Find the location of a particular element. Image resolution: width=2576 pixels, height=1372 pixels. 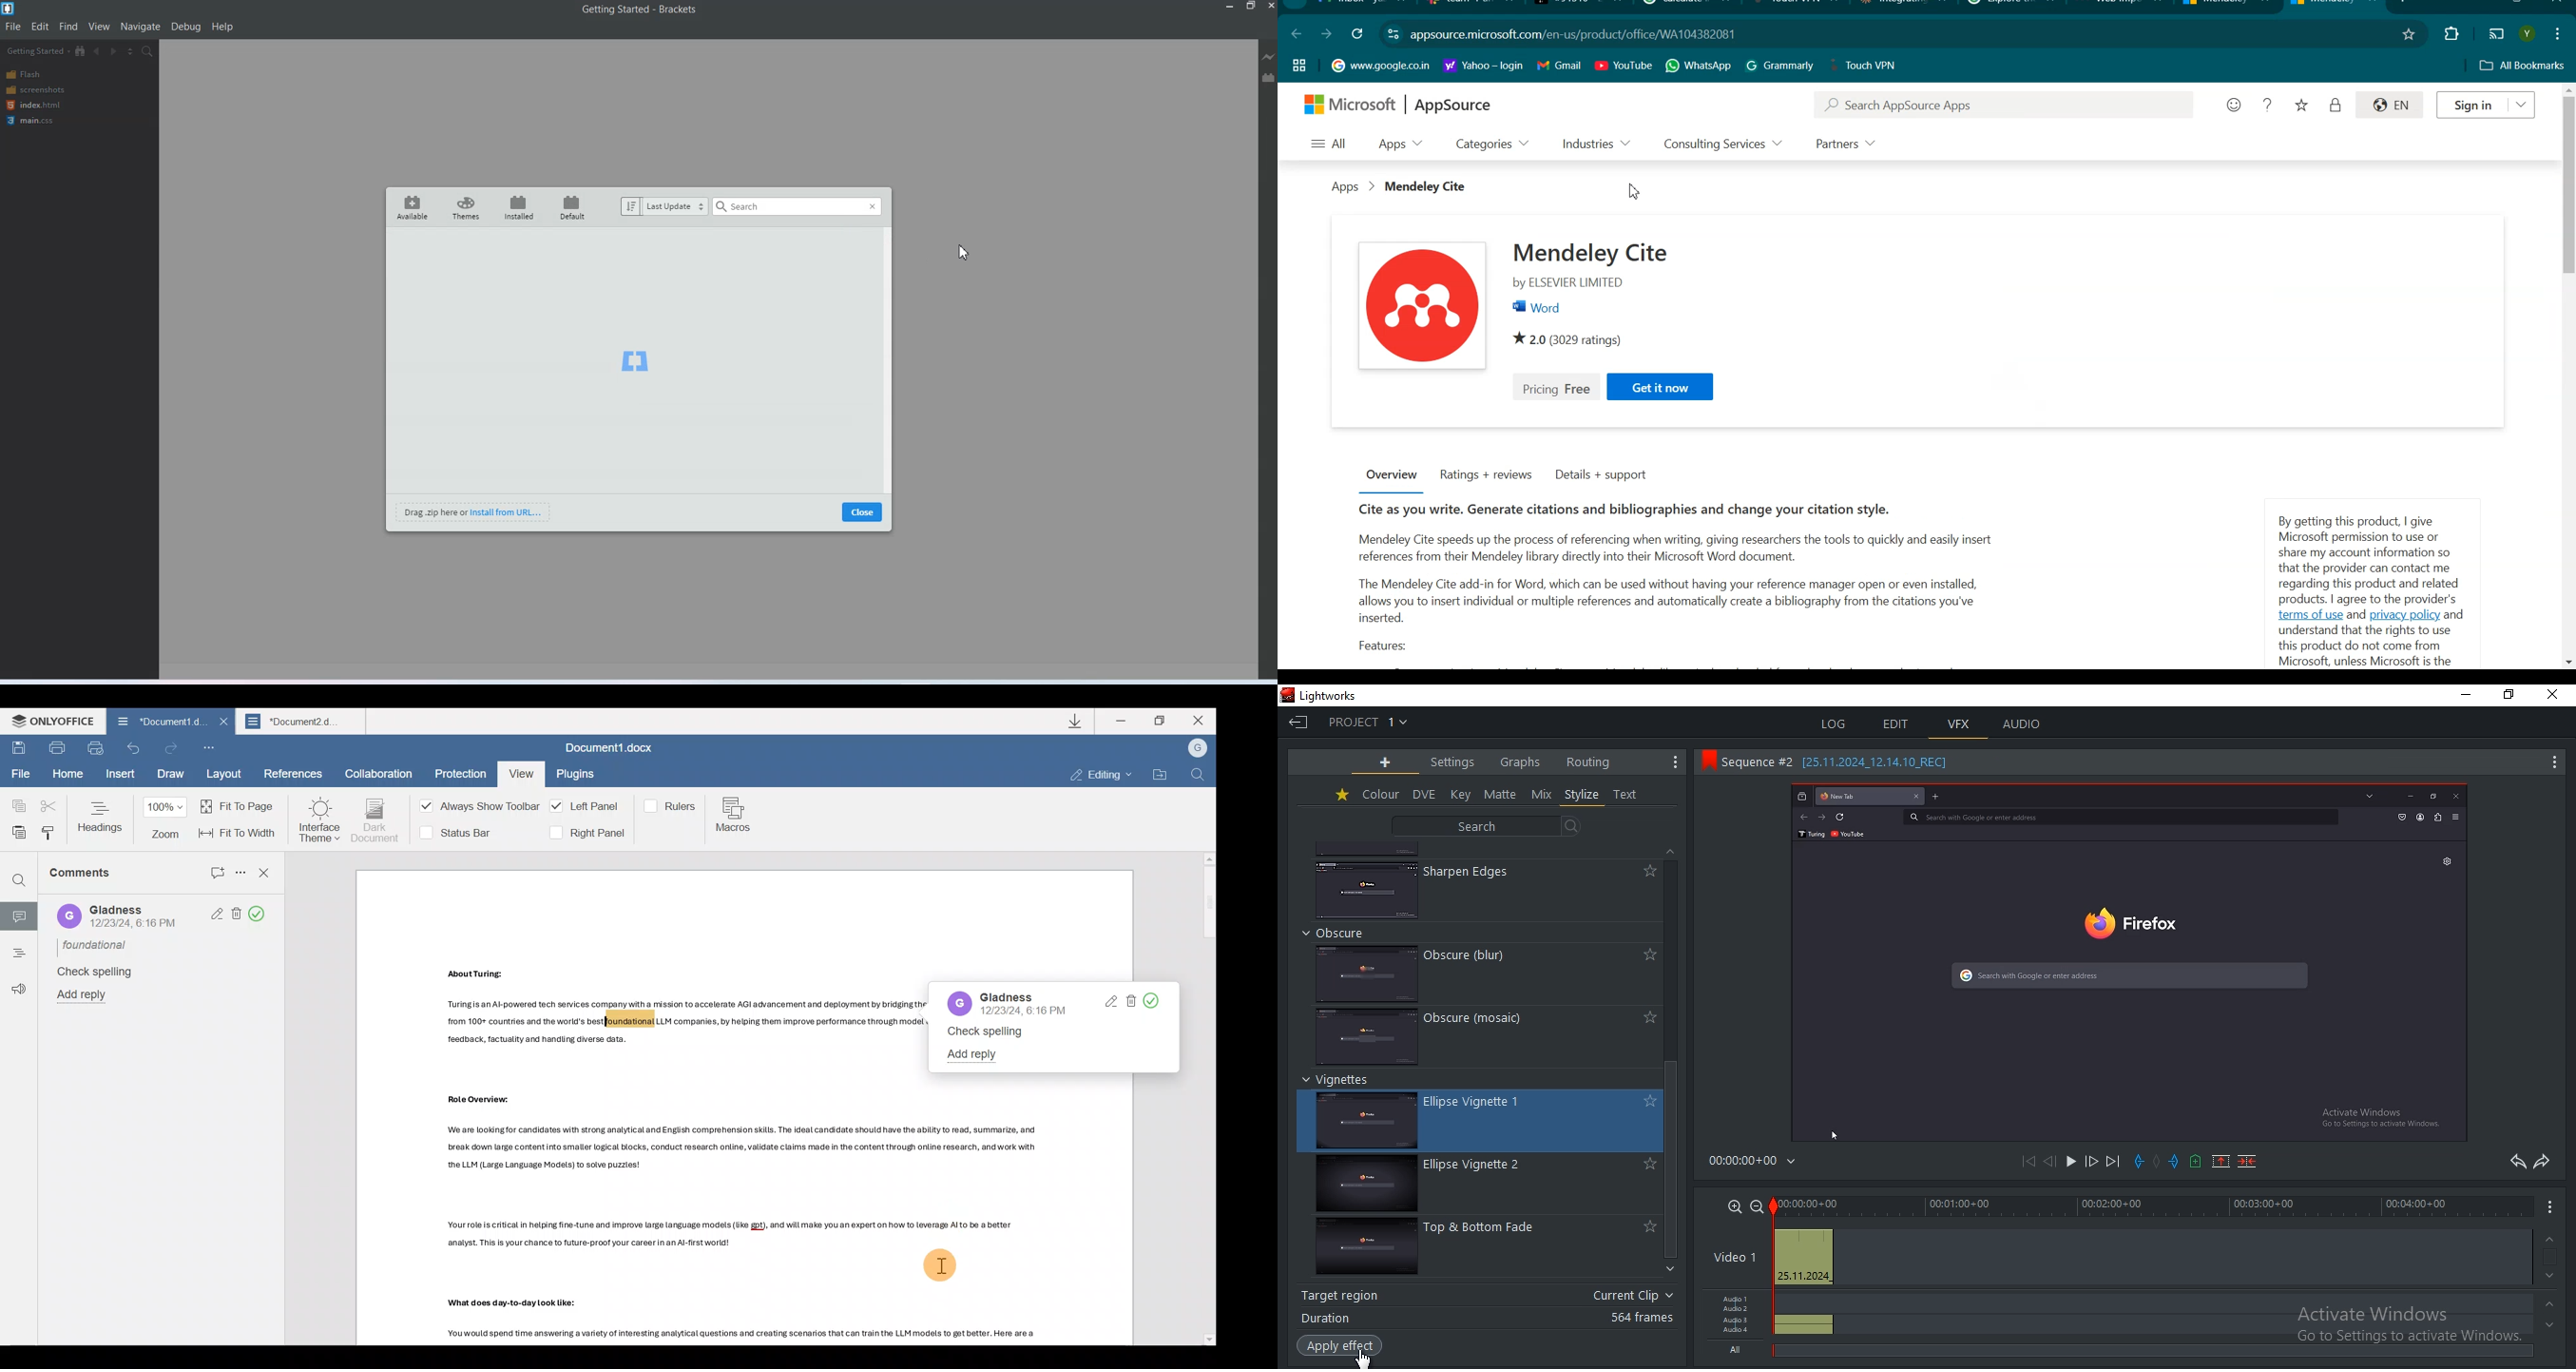

Video 1 is located at coordinates (1734, 1257).